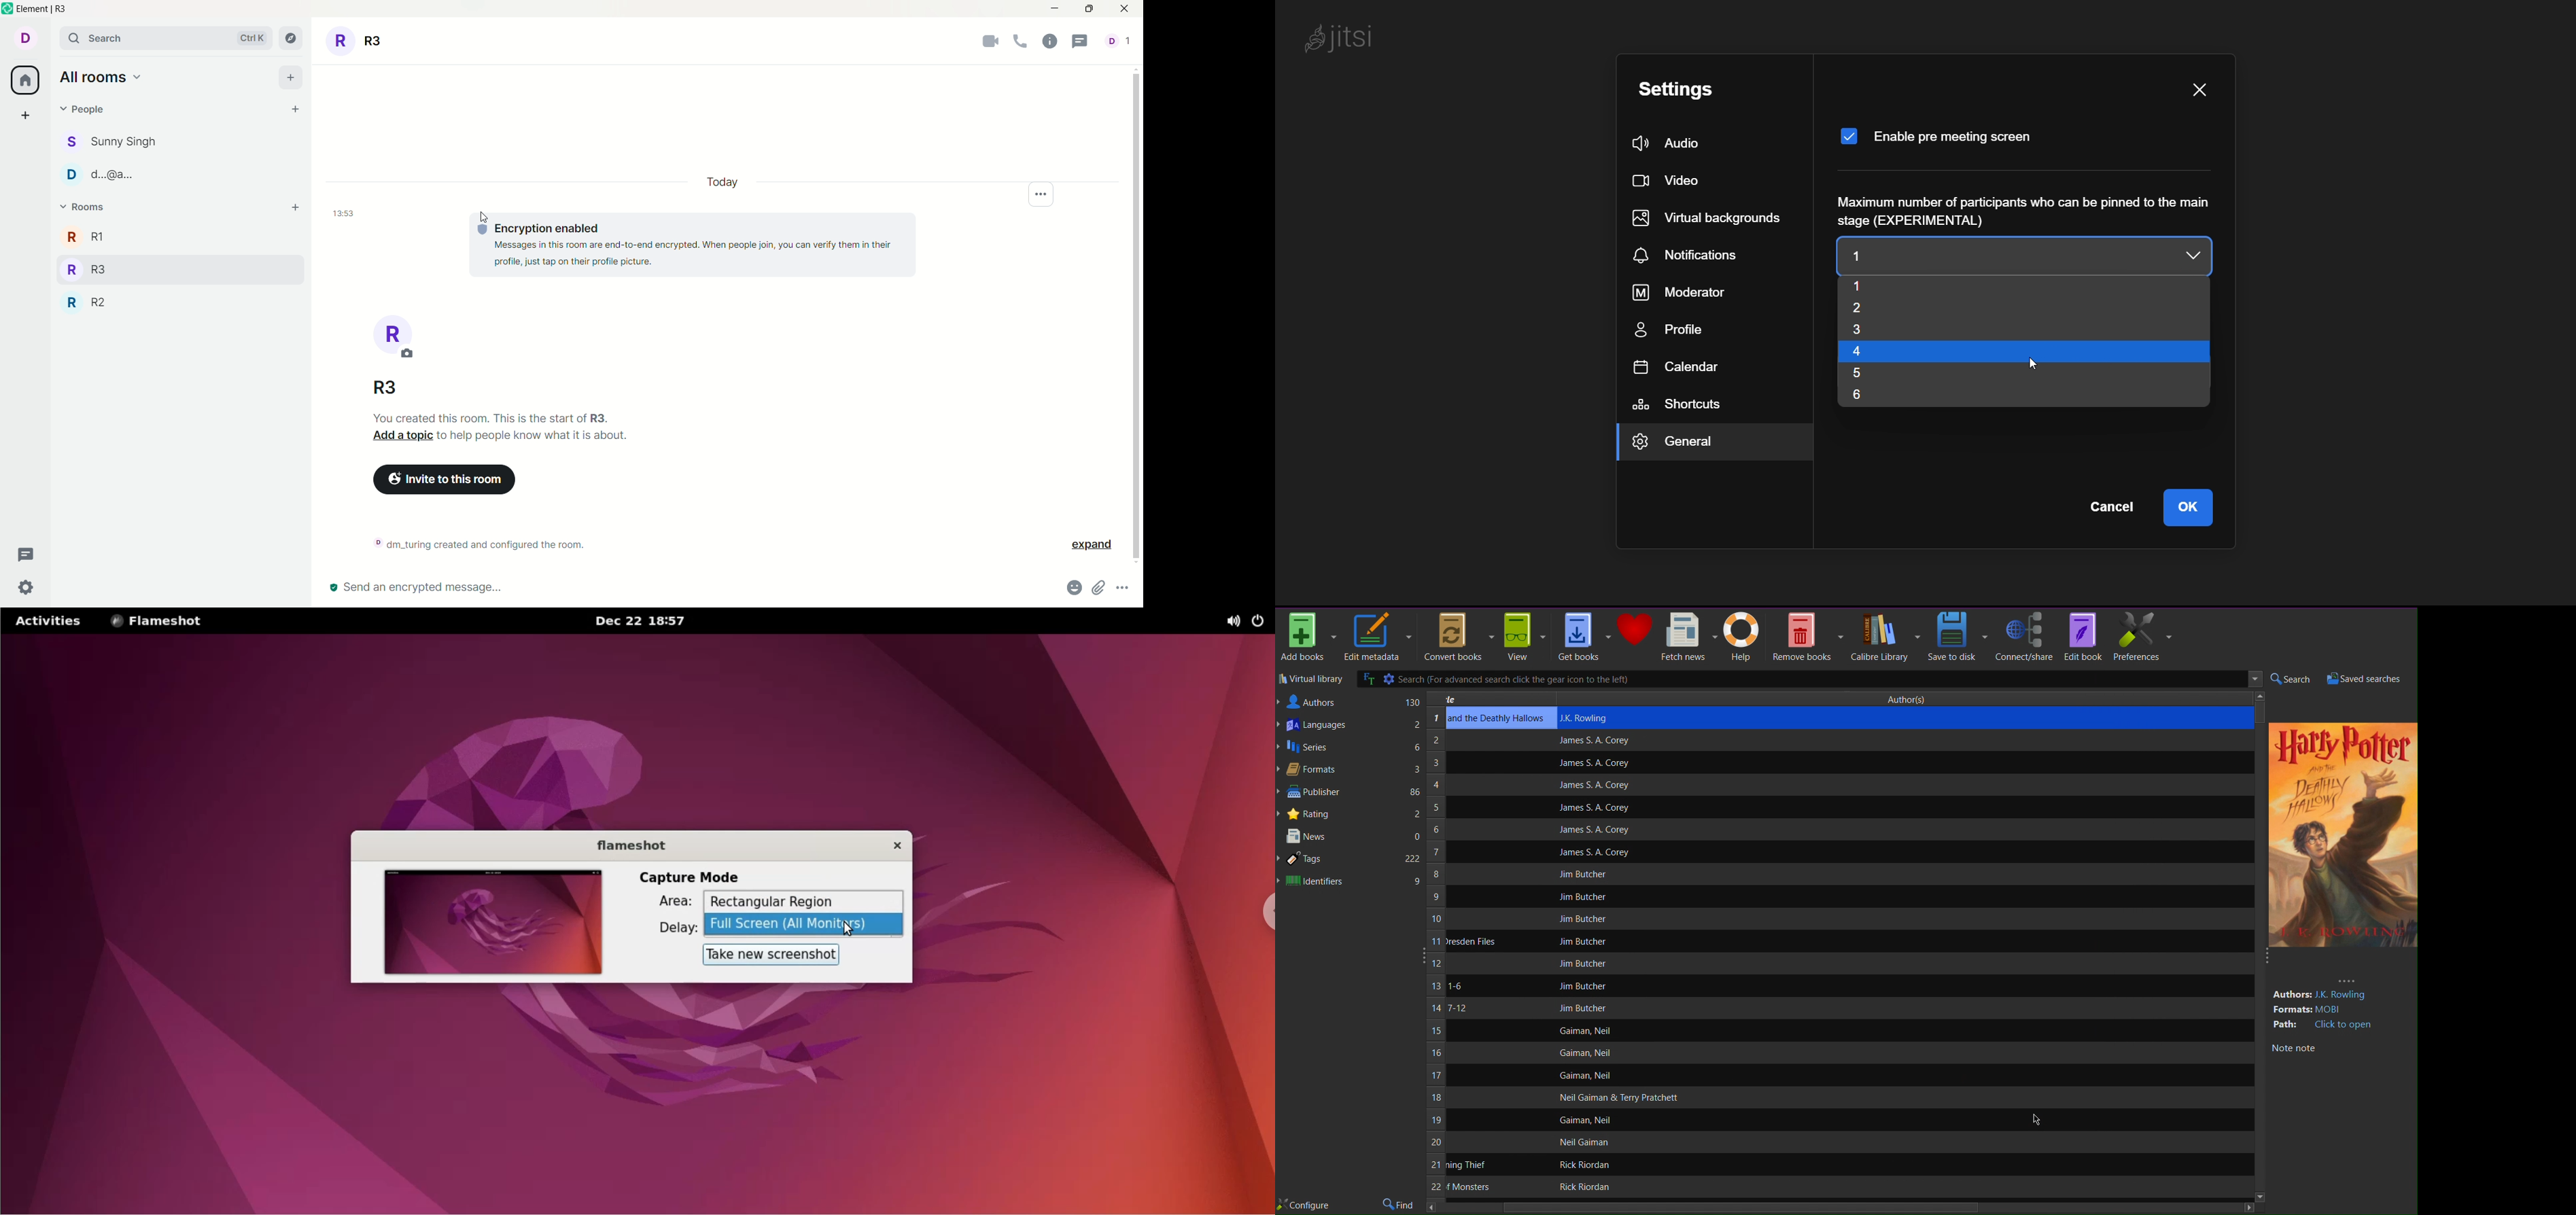 The width and height of the screenshot is (2576, 1232). Describe the element at coordinates (1308, 637) in the screenshot. I see `Add books` at that location.